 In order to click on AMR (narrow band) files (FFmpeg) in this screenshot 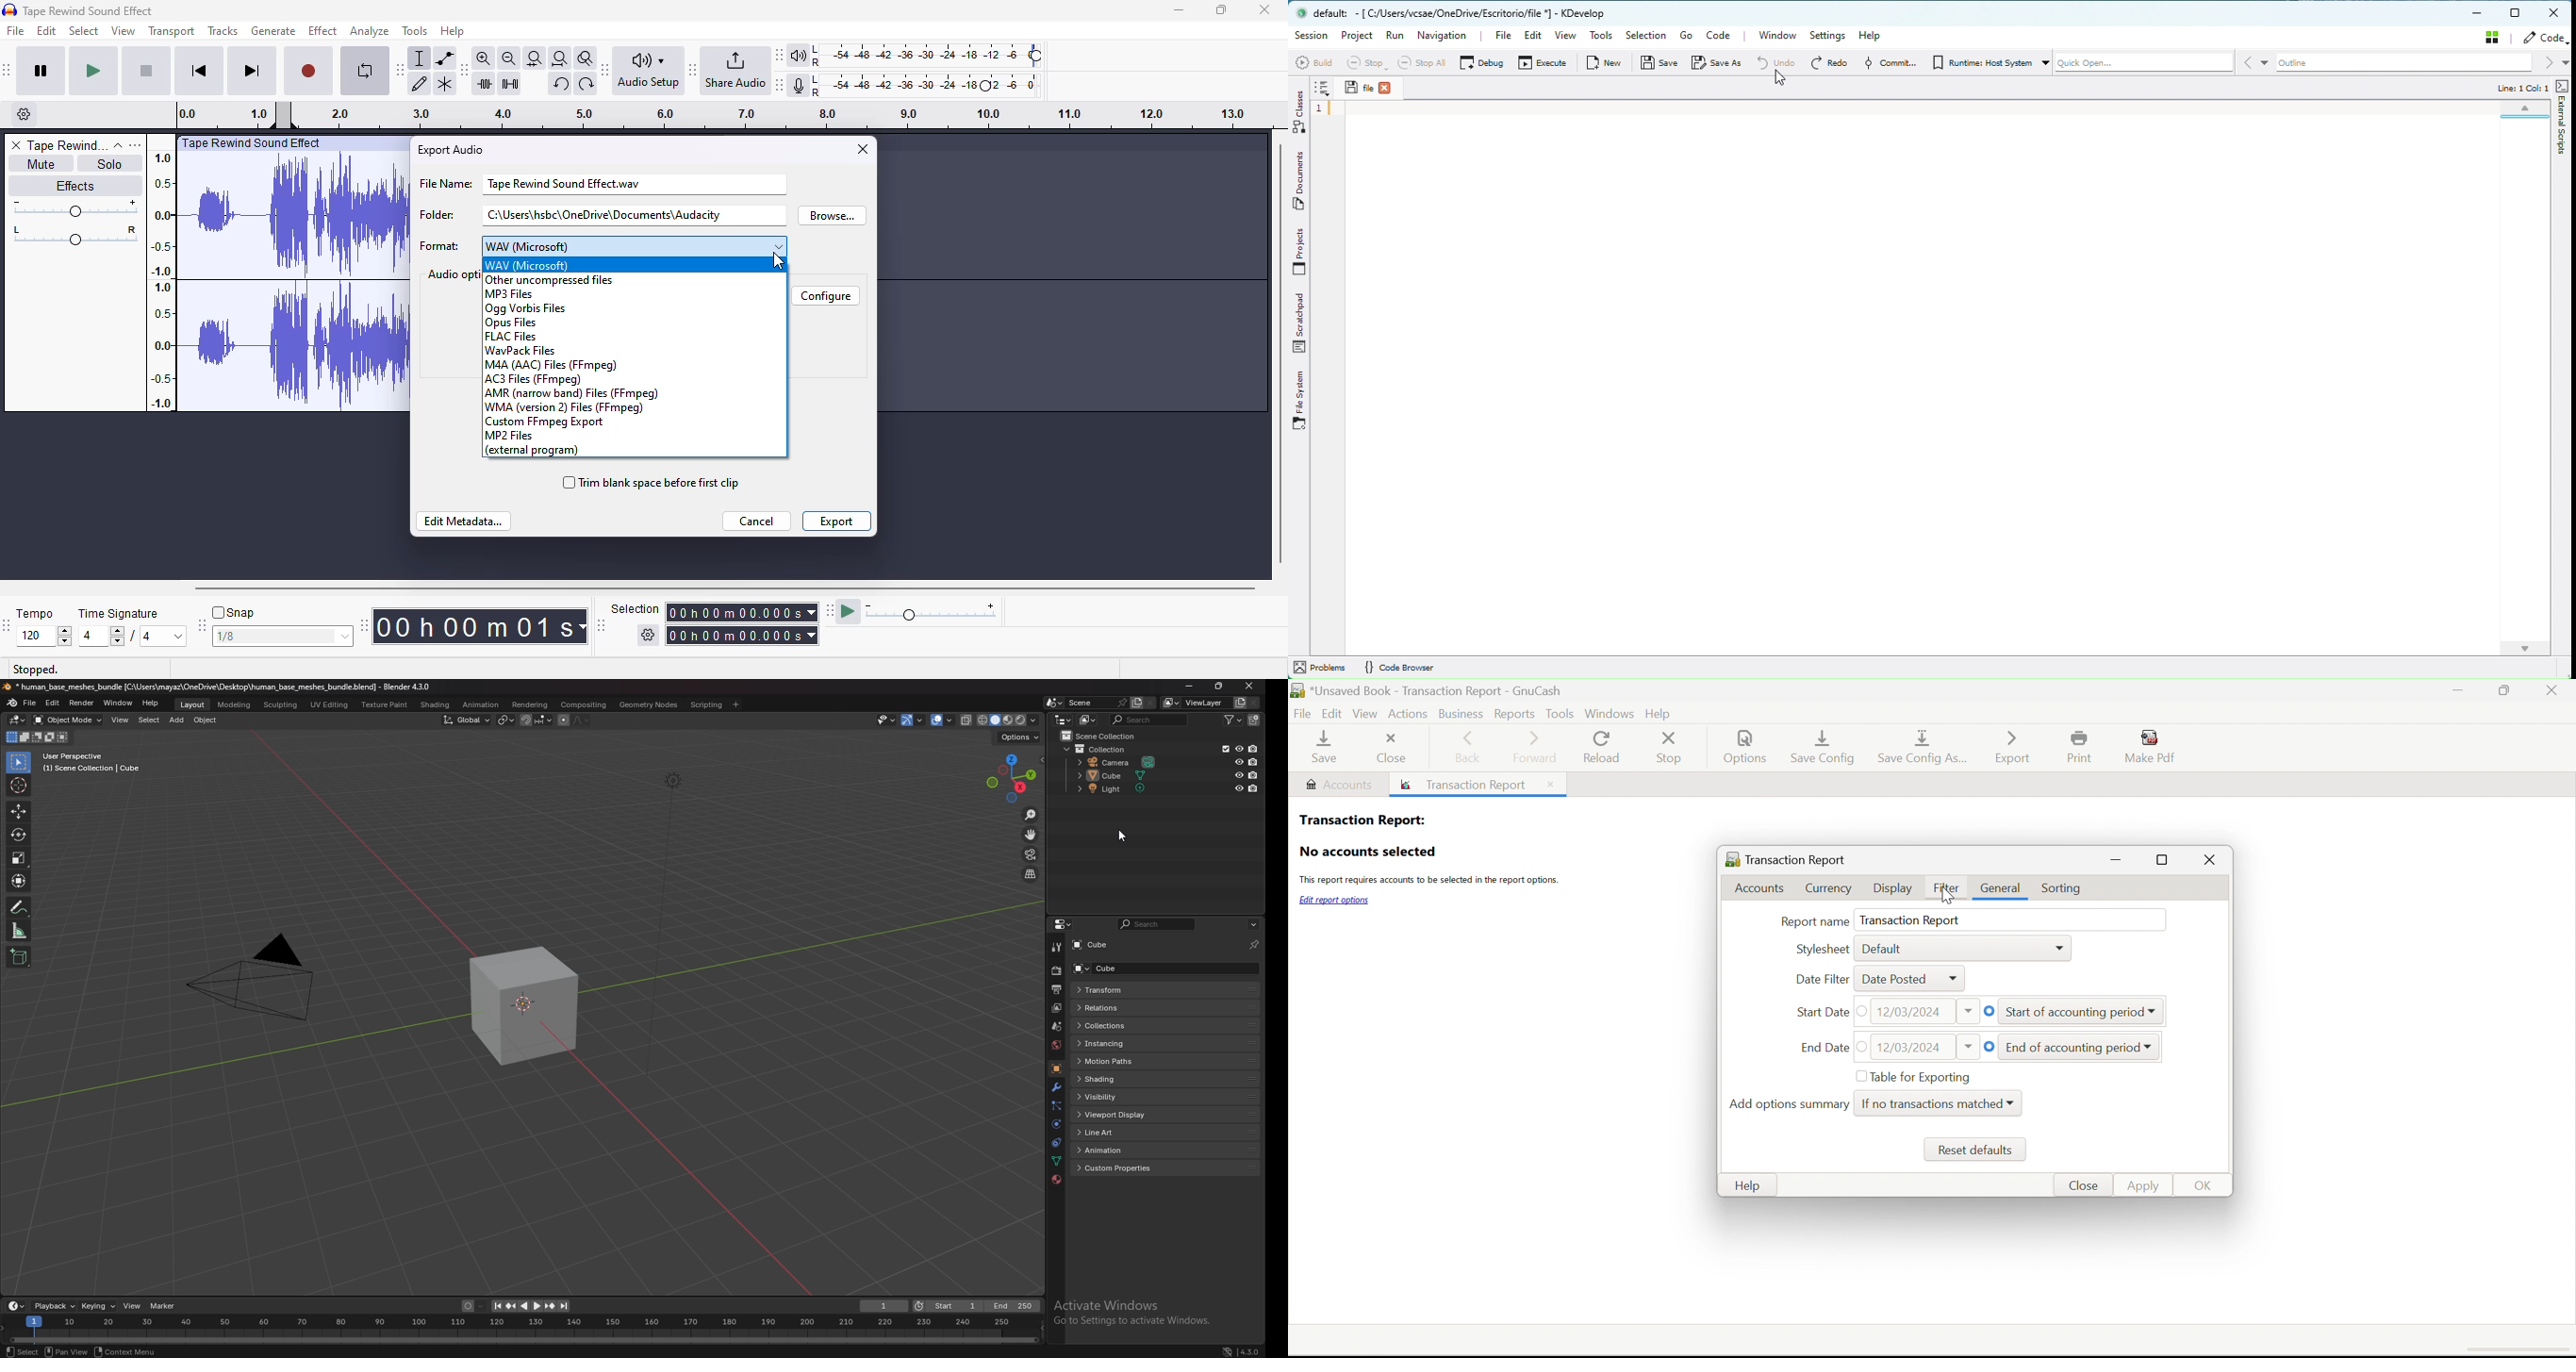, I will do `click(573, 394)`.